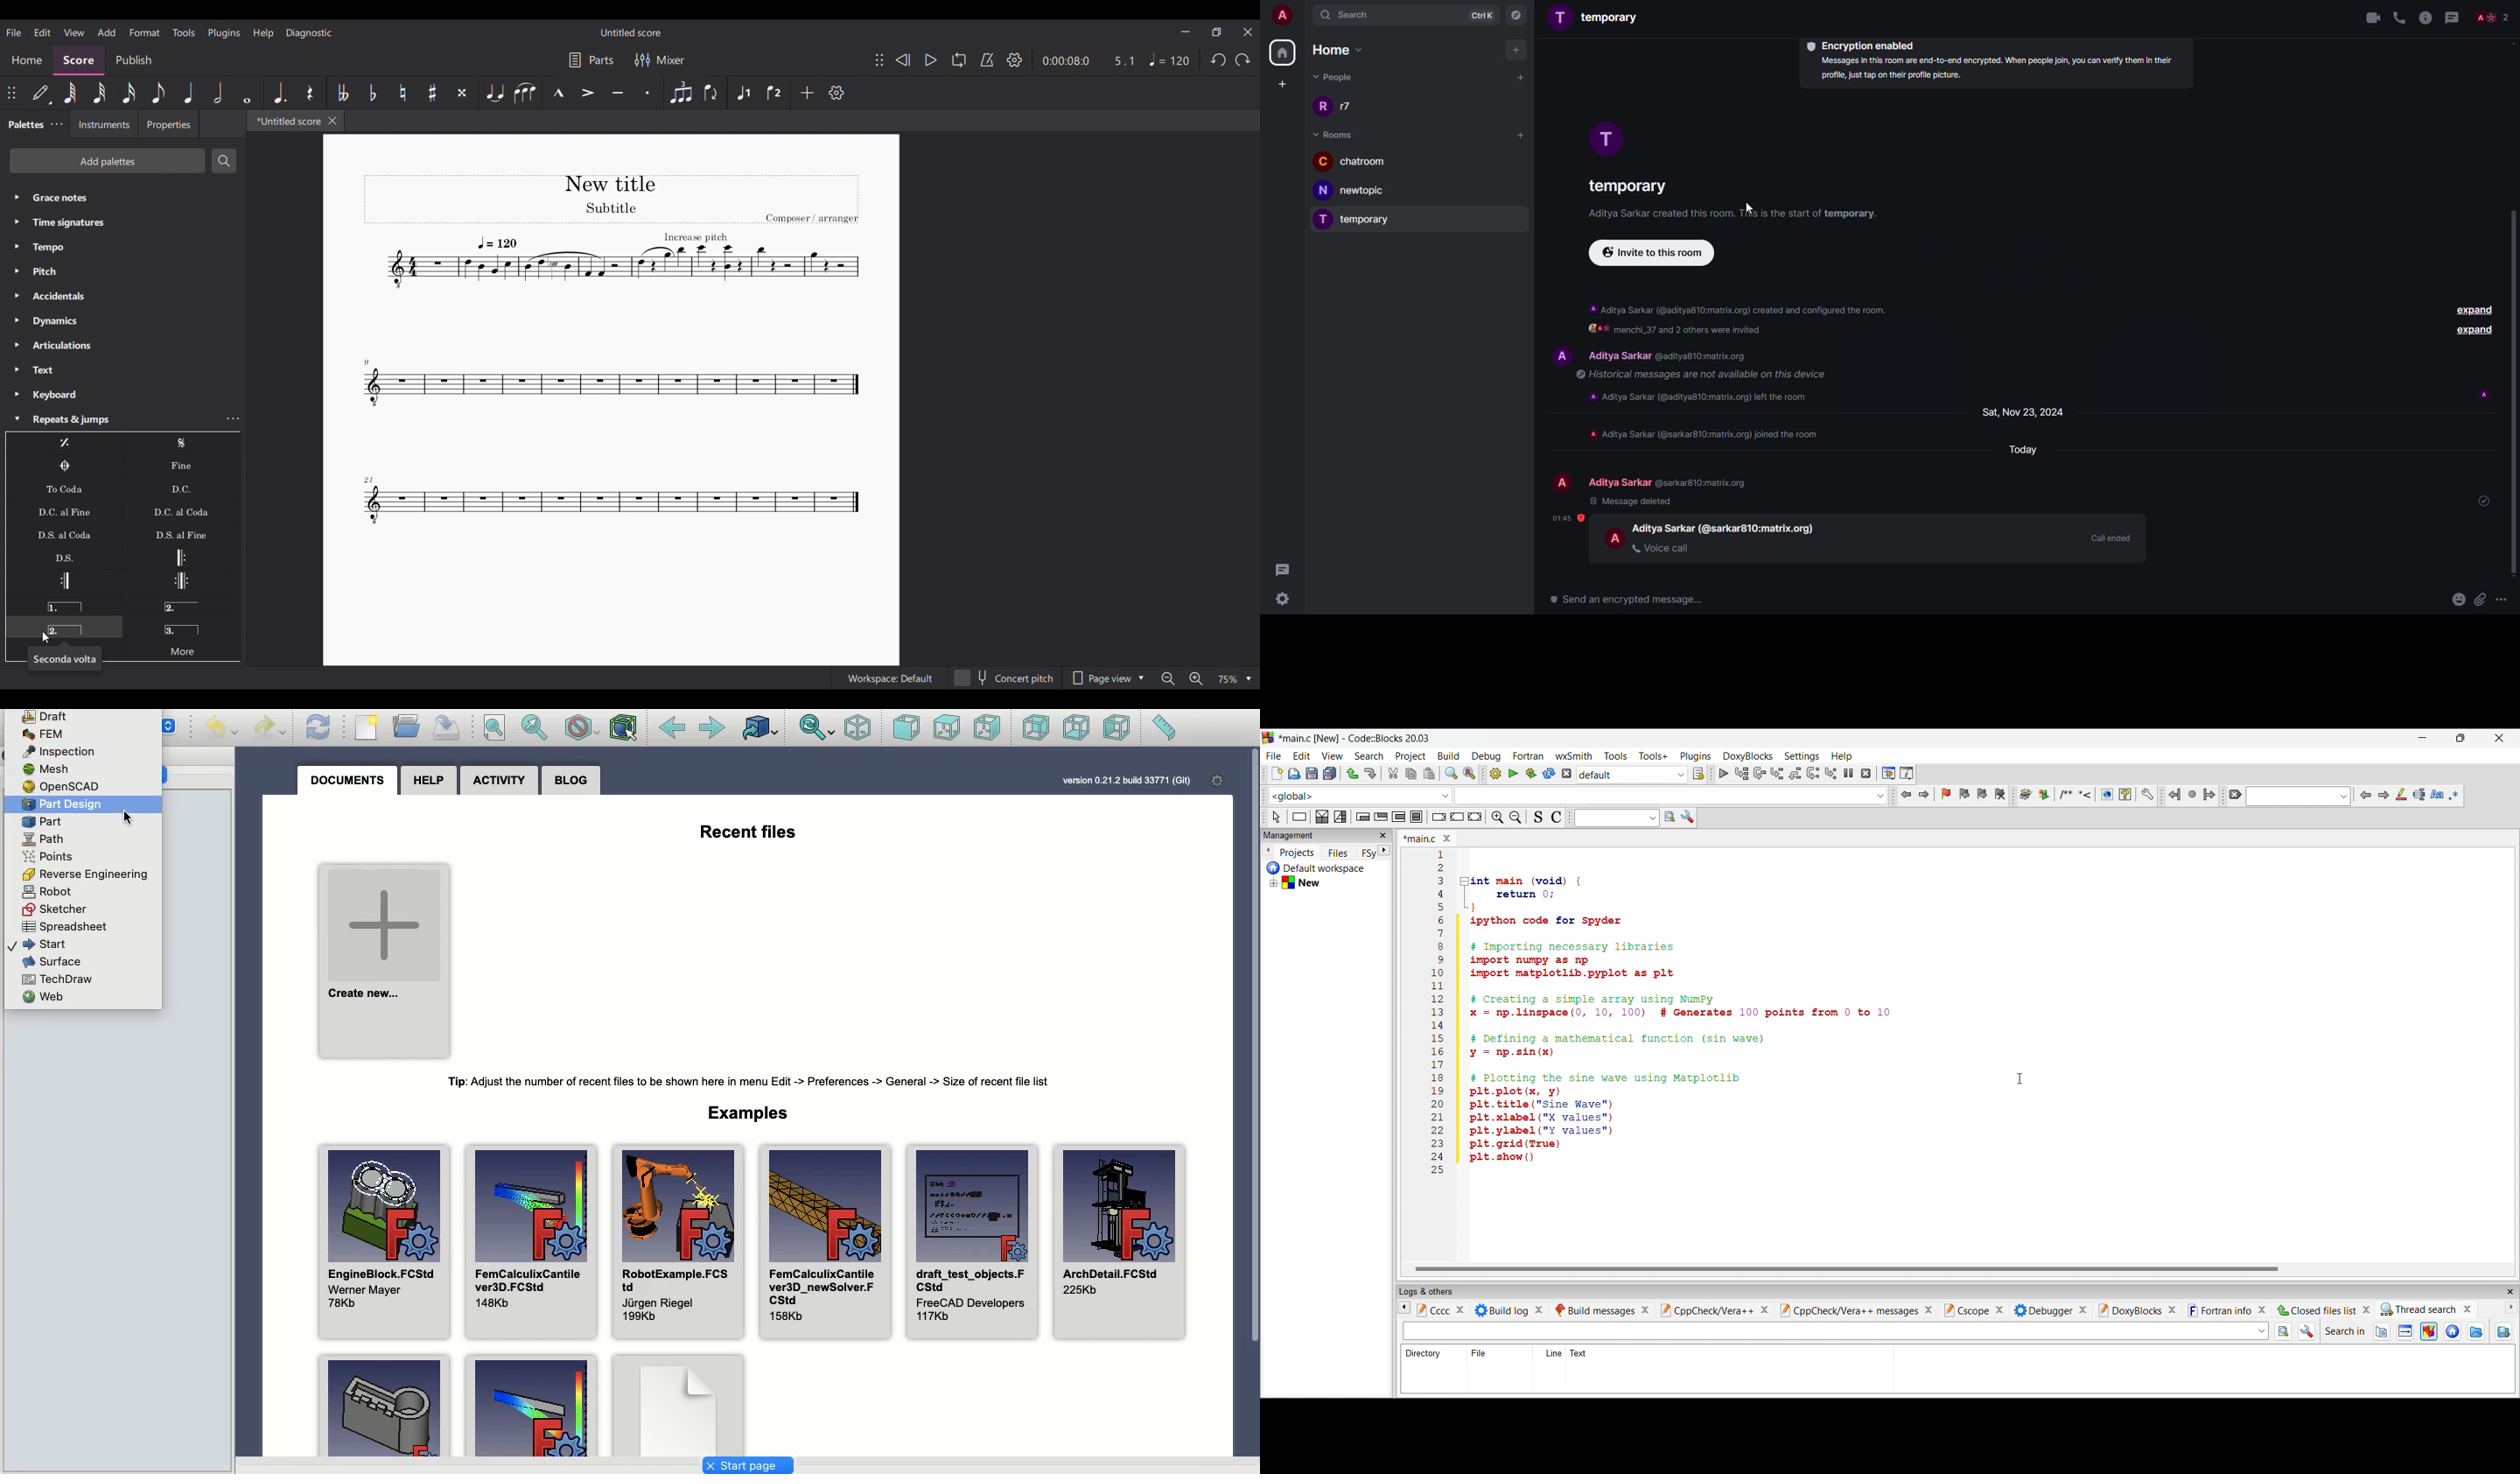 Image resolution: width=2520 pixels, height=1484 pixels. I want to click on New file, so click(1276, 773).